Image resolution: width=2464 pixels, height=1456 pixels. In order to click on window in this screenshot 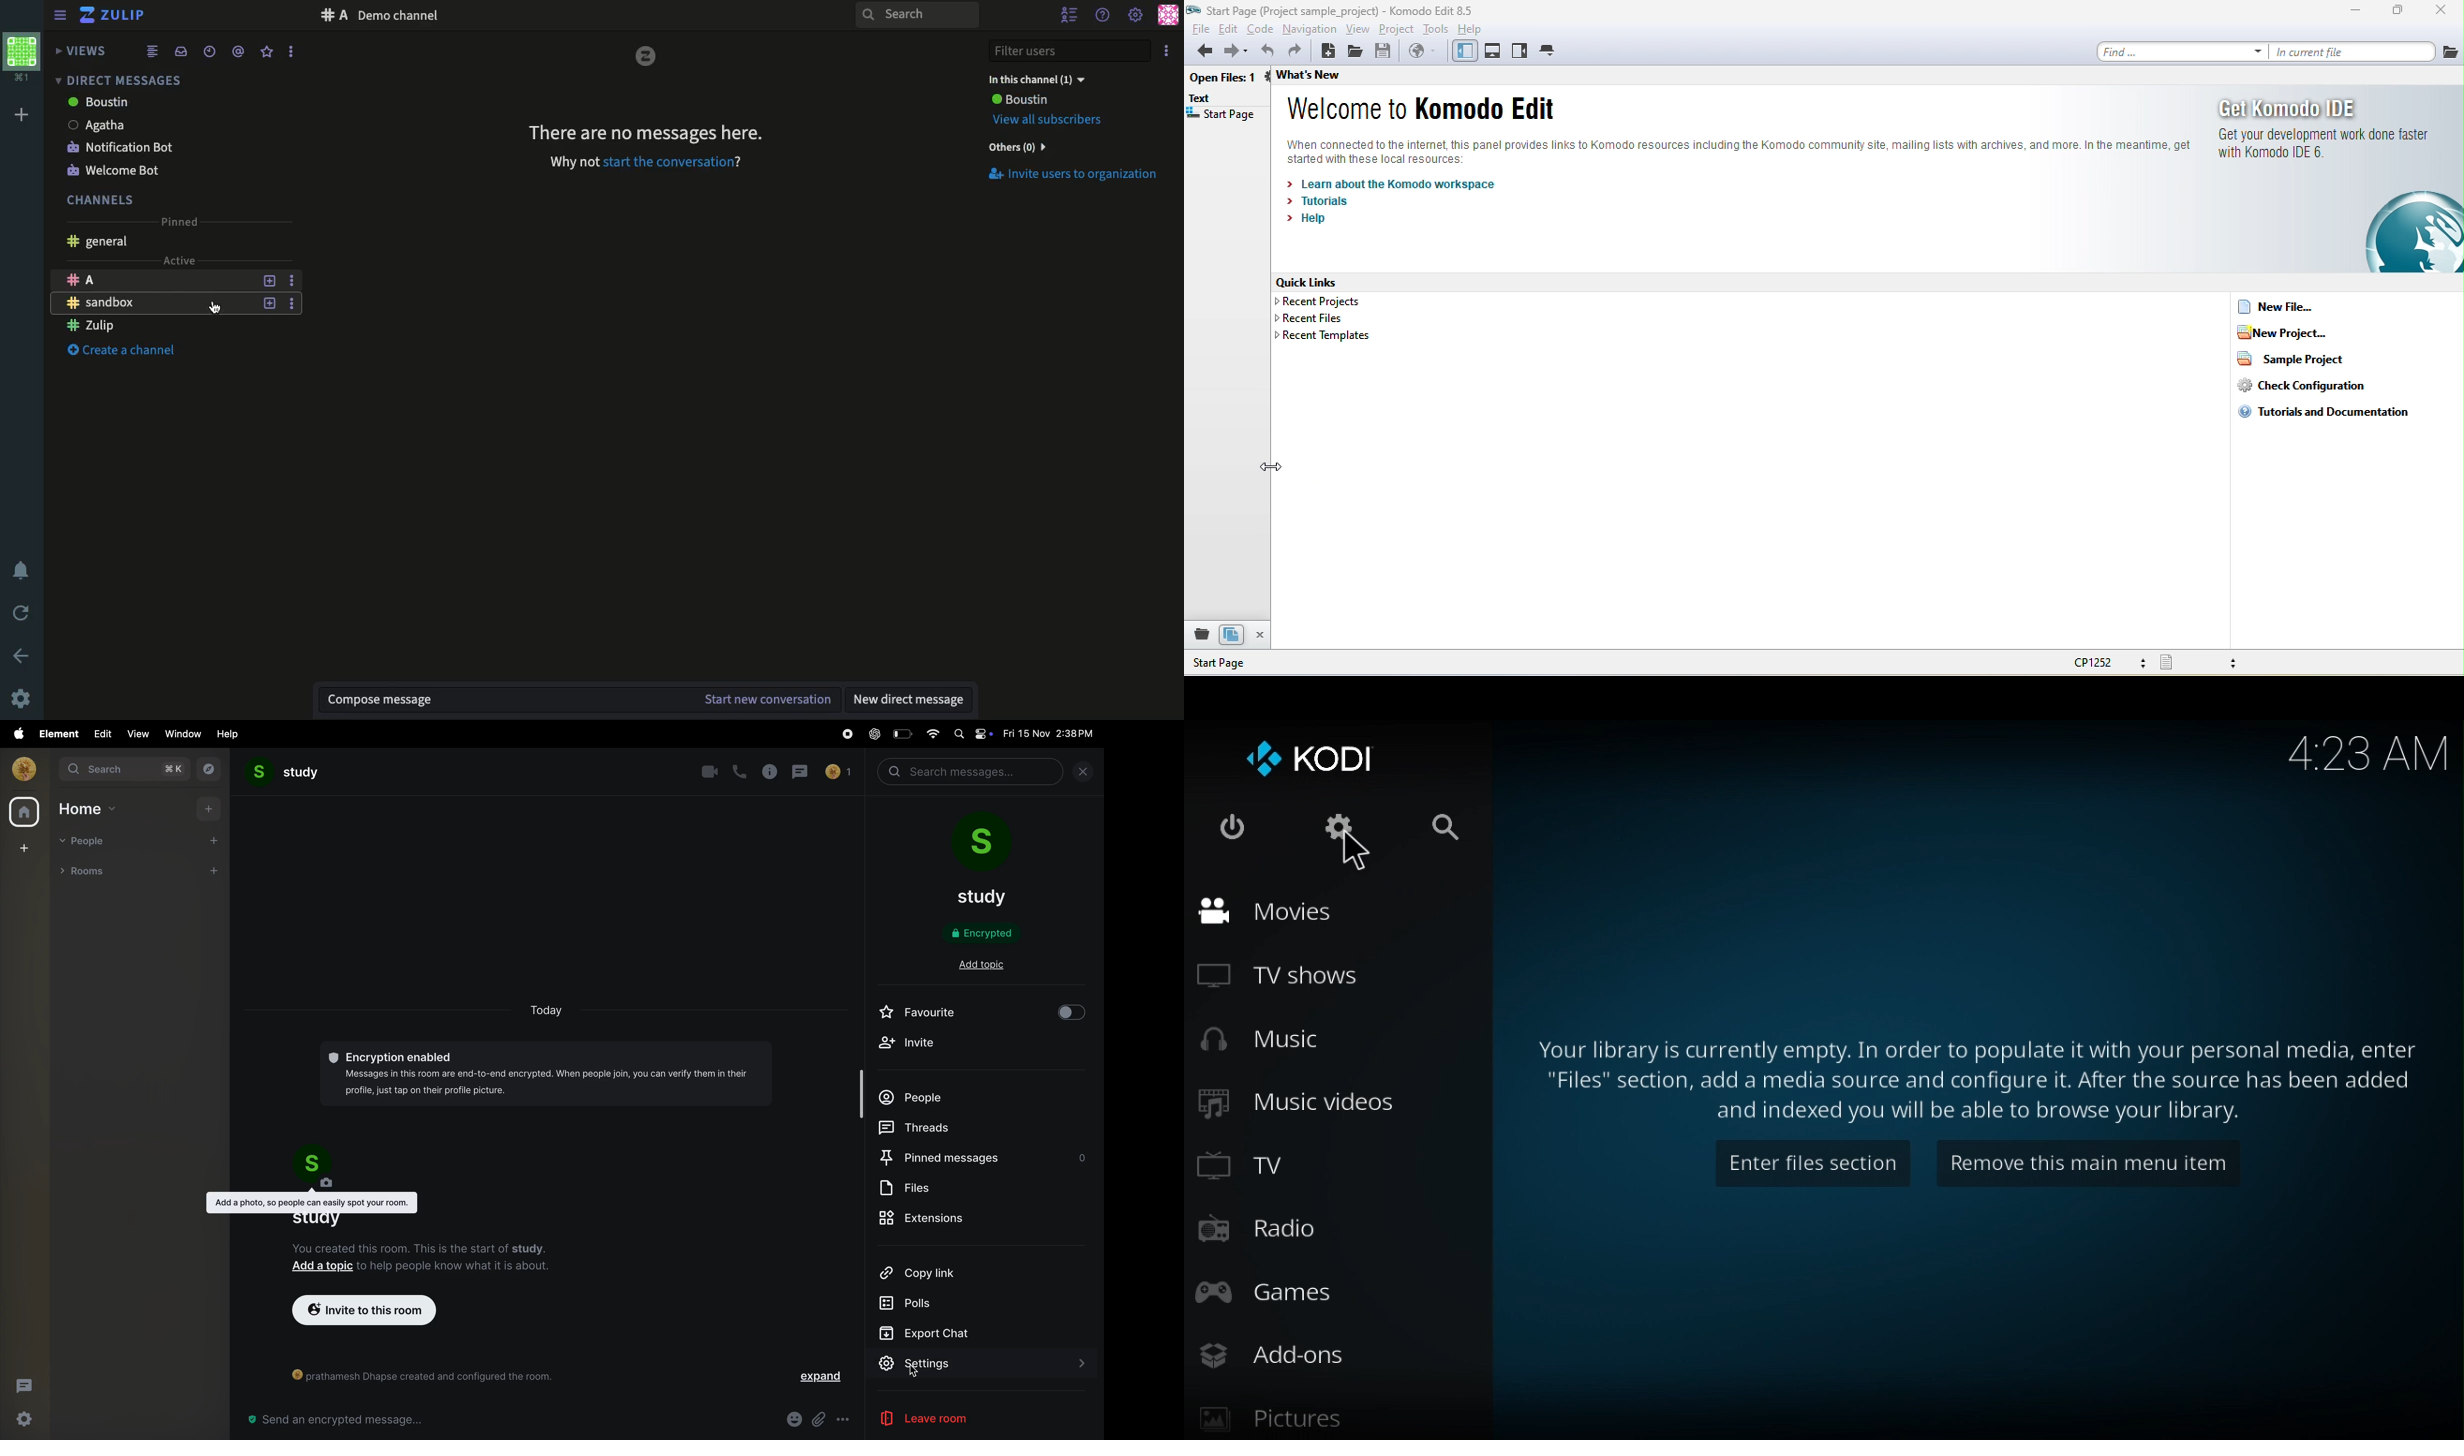, I will do `click(184, 734)`.